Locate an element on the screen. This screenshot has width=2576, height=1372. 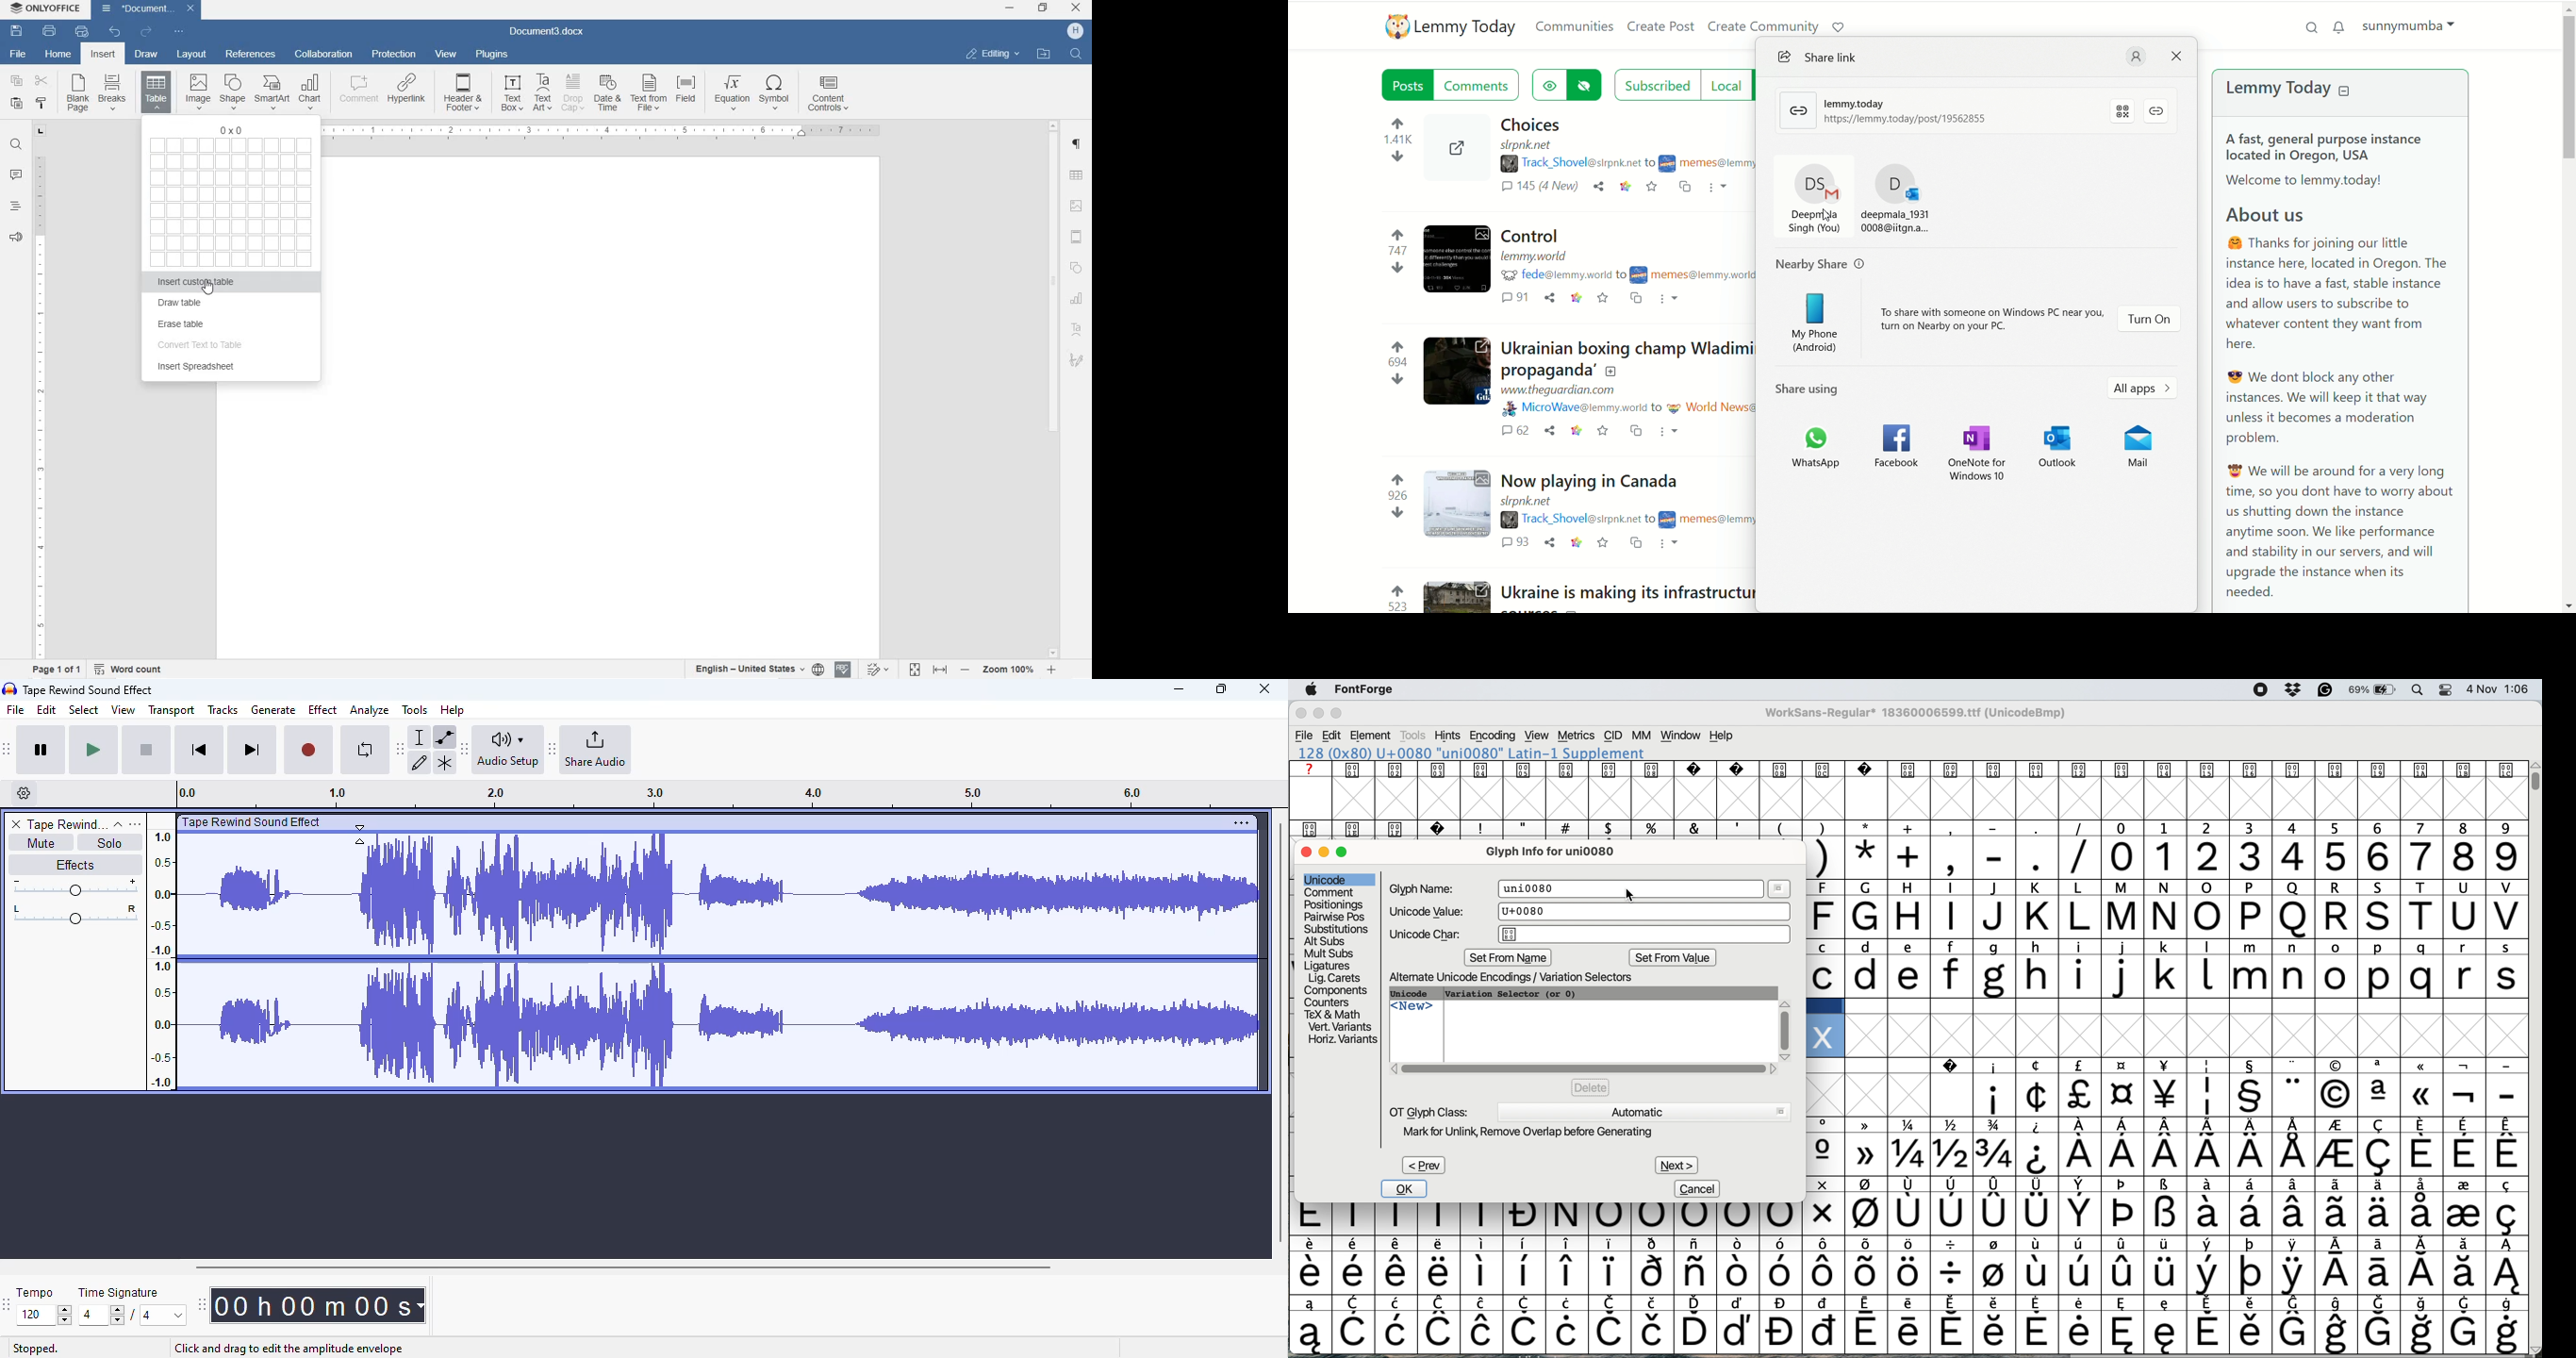
record is located at coordinates (308, 751).